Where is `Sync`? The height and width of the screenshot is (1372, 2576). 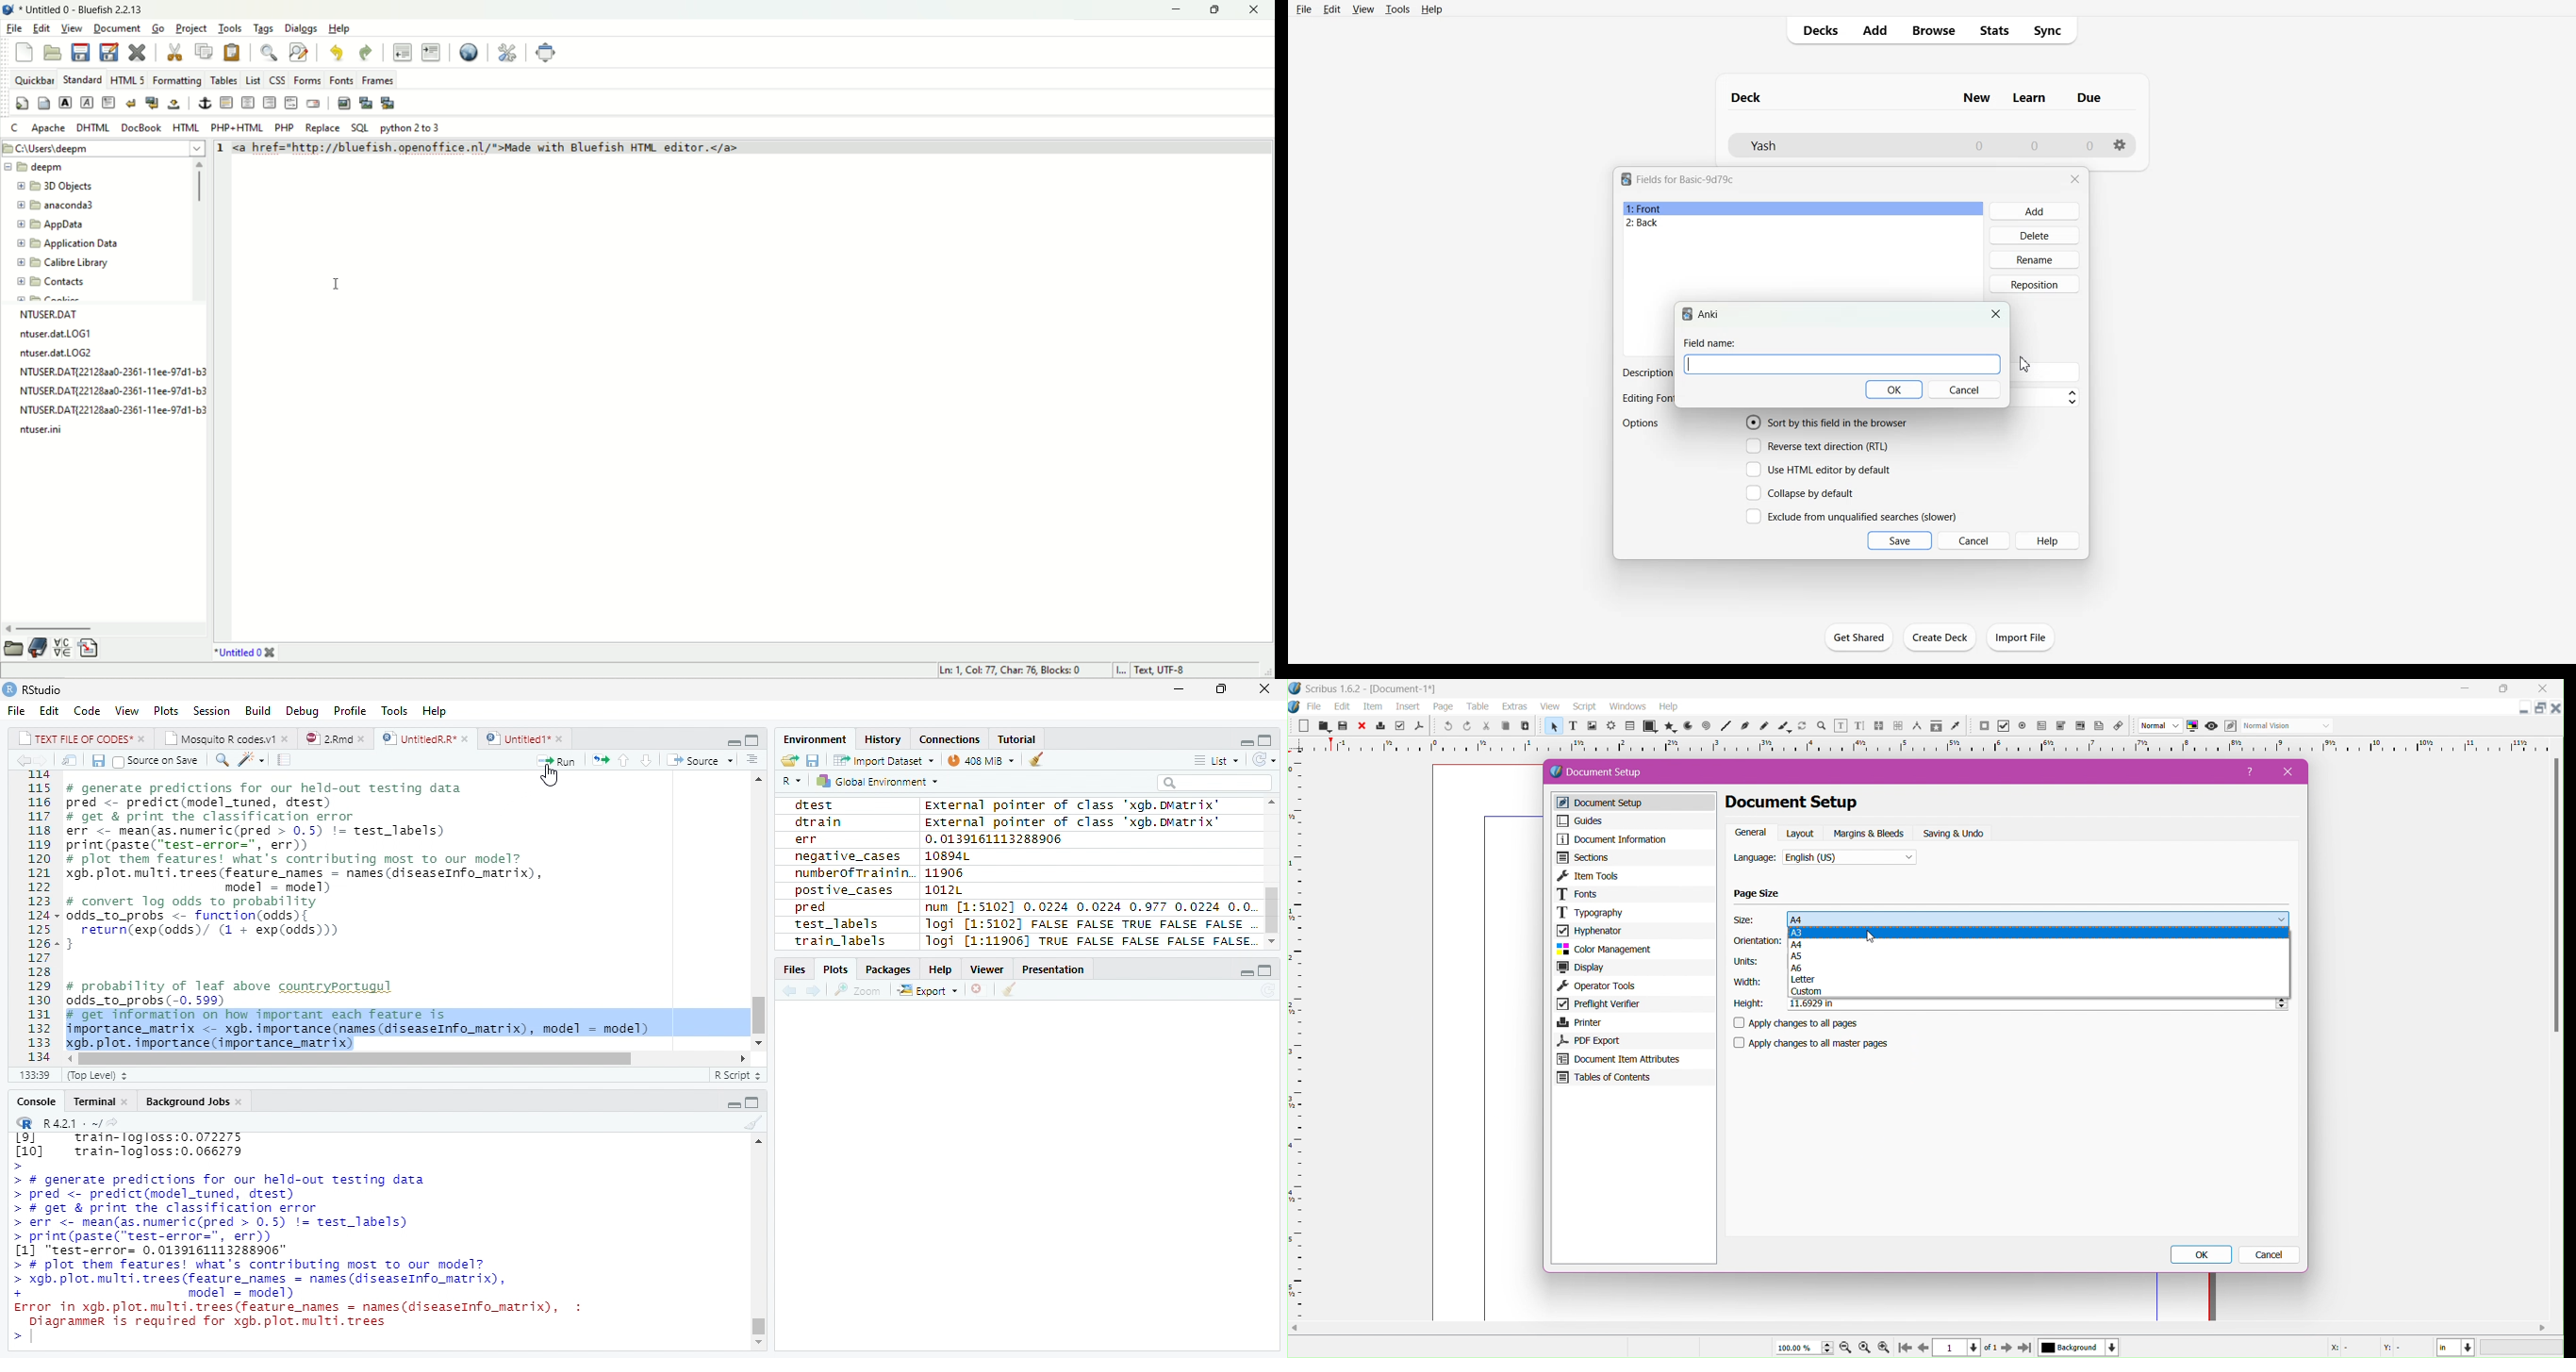
Sync is located at coordinates (2052, 31).